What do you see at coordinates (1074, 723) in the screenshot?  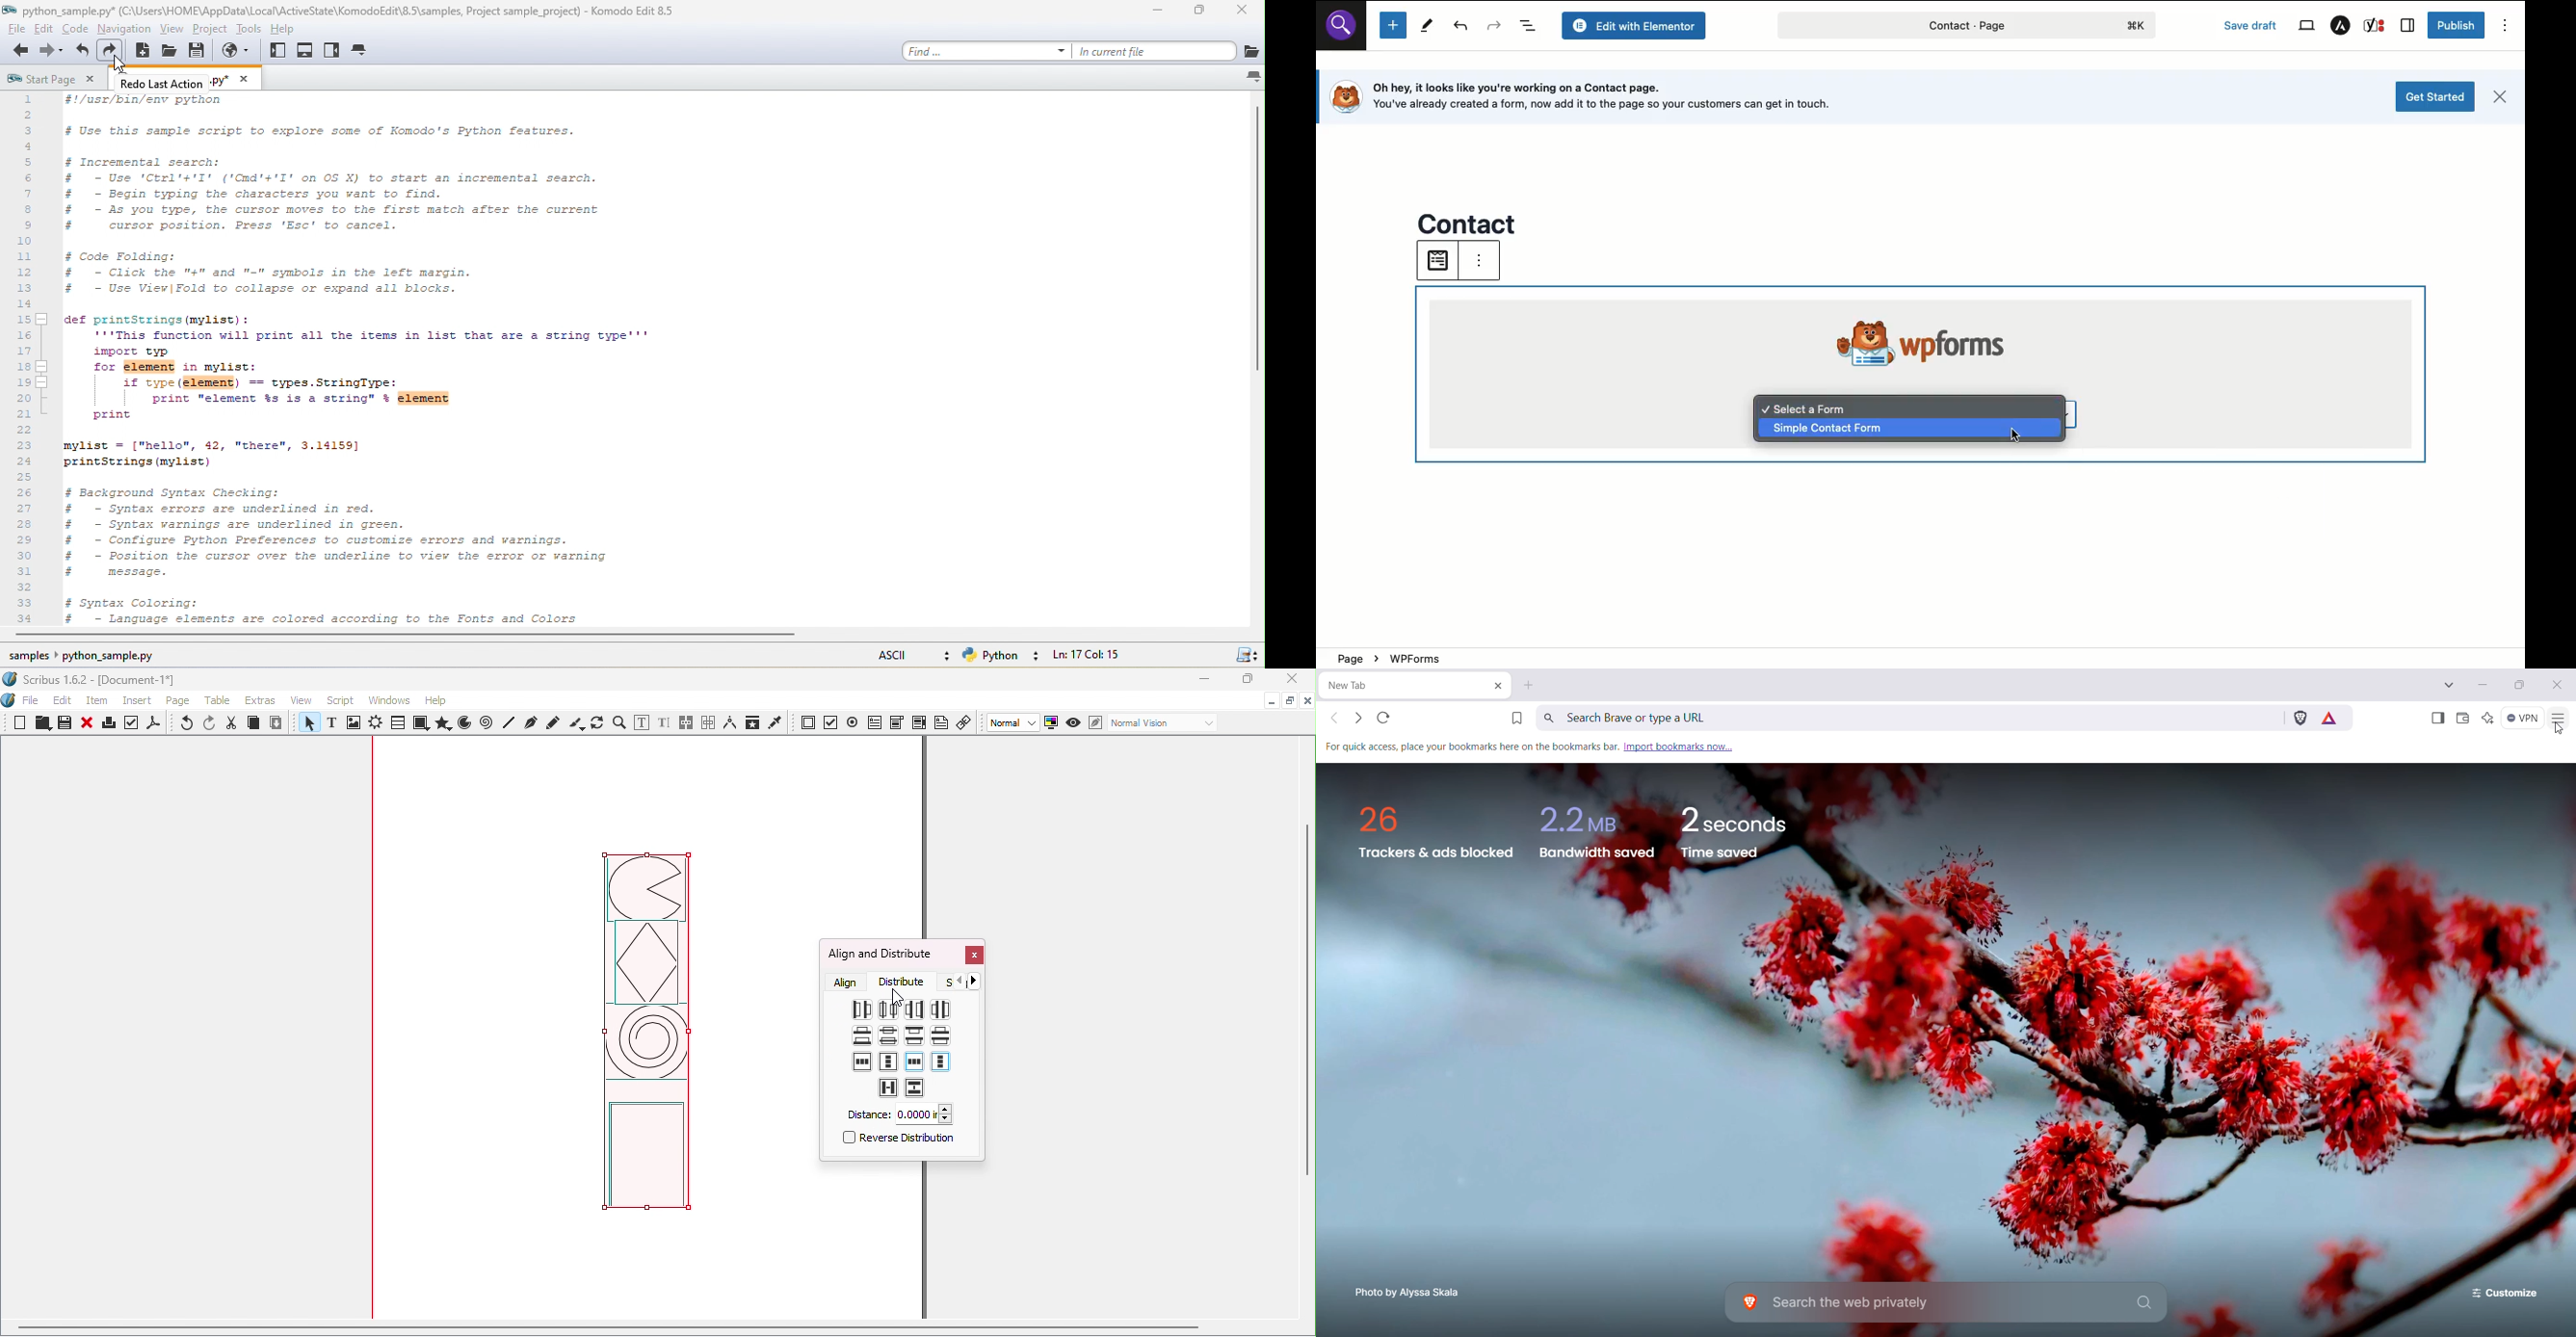 I see `Preview mode` at bounding box center [1074, 723].